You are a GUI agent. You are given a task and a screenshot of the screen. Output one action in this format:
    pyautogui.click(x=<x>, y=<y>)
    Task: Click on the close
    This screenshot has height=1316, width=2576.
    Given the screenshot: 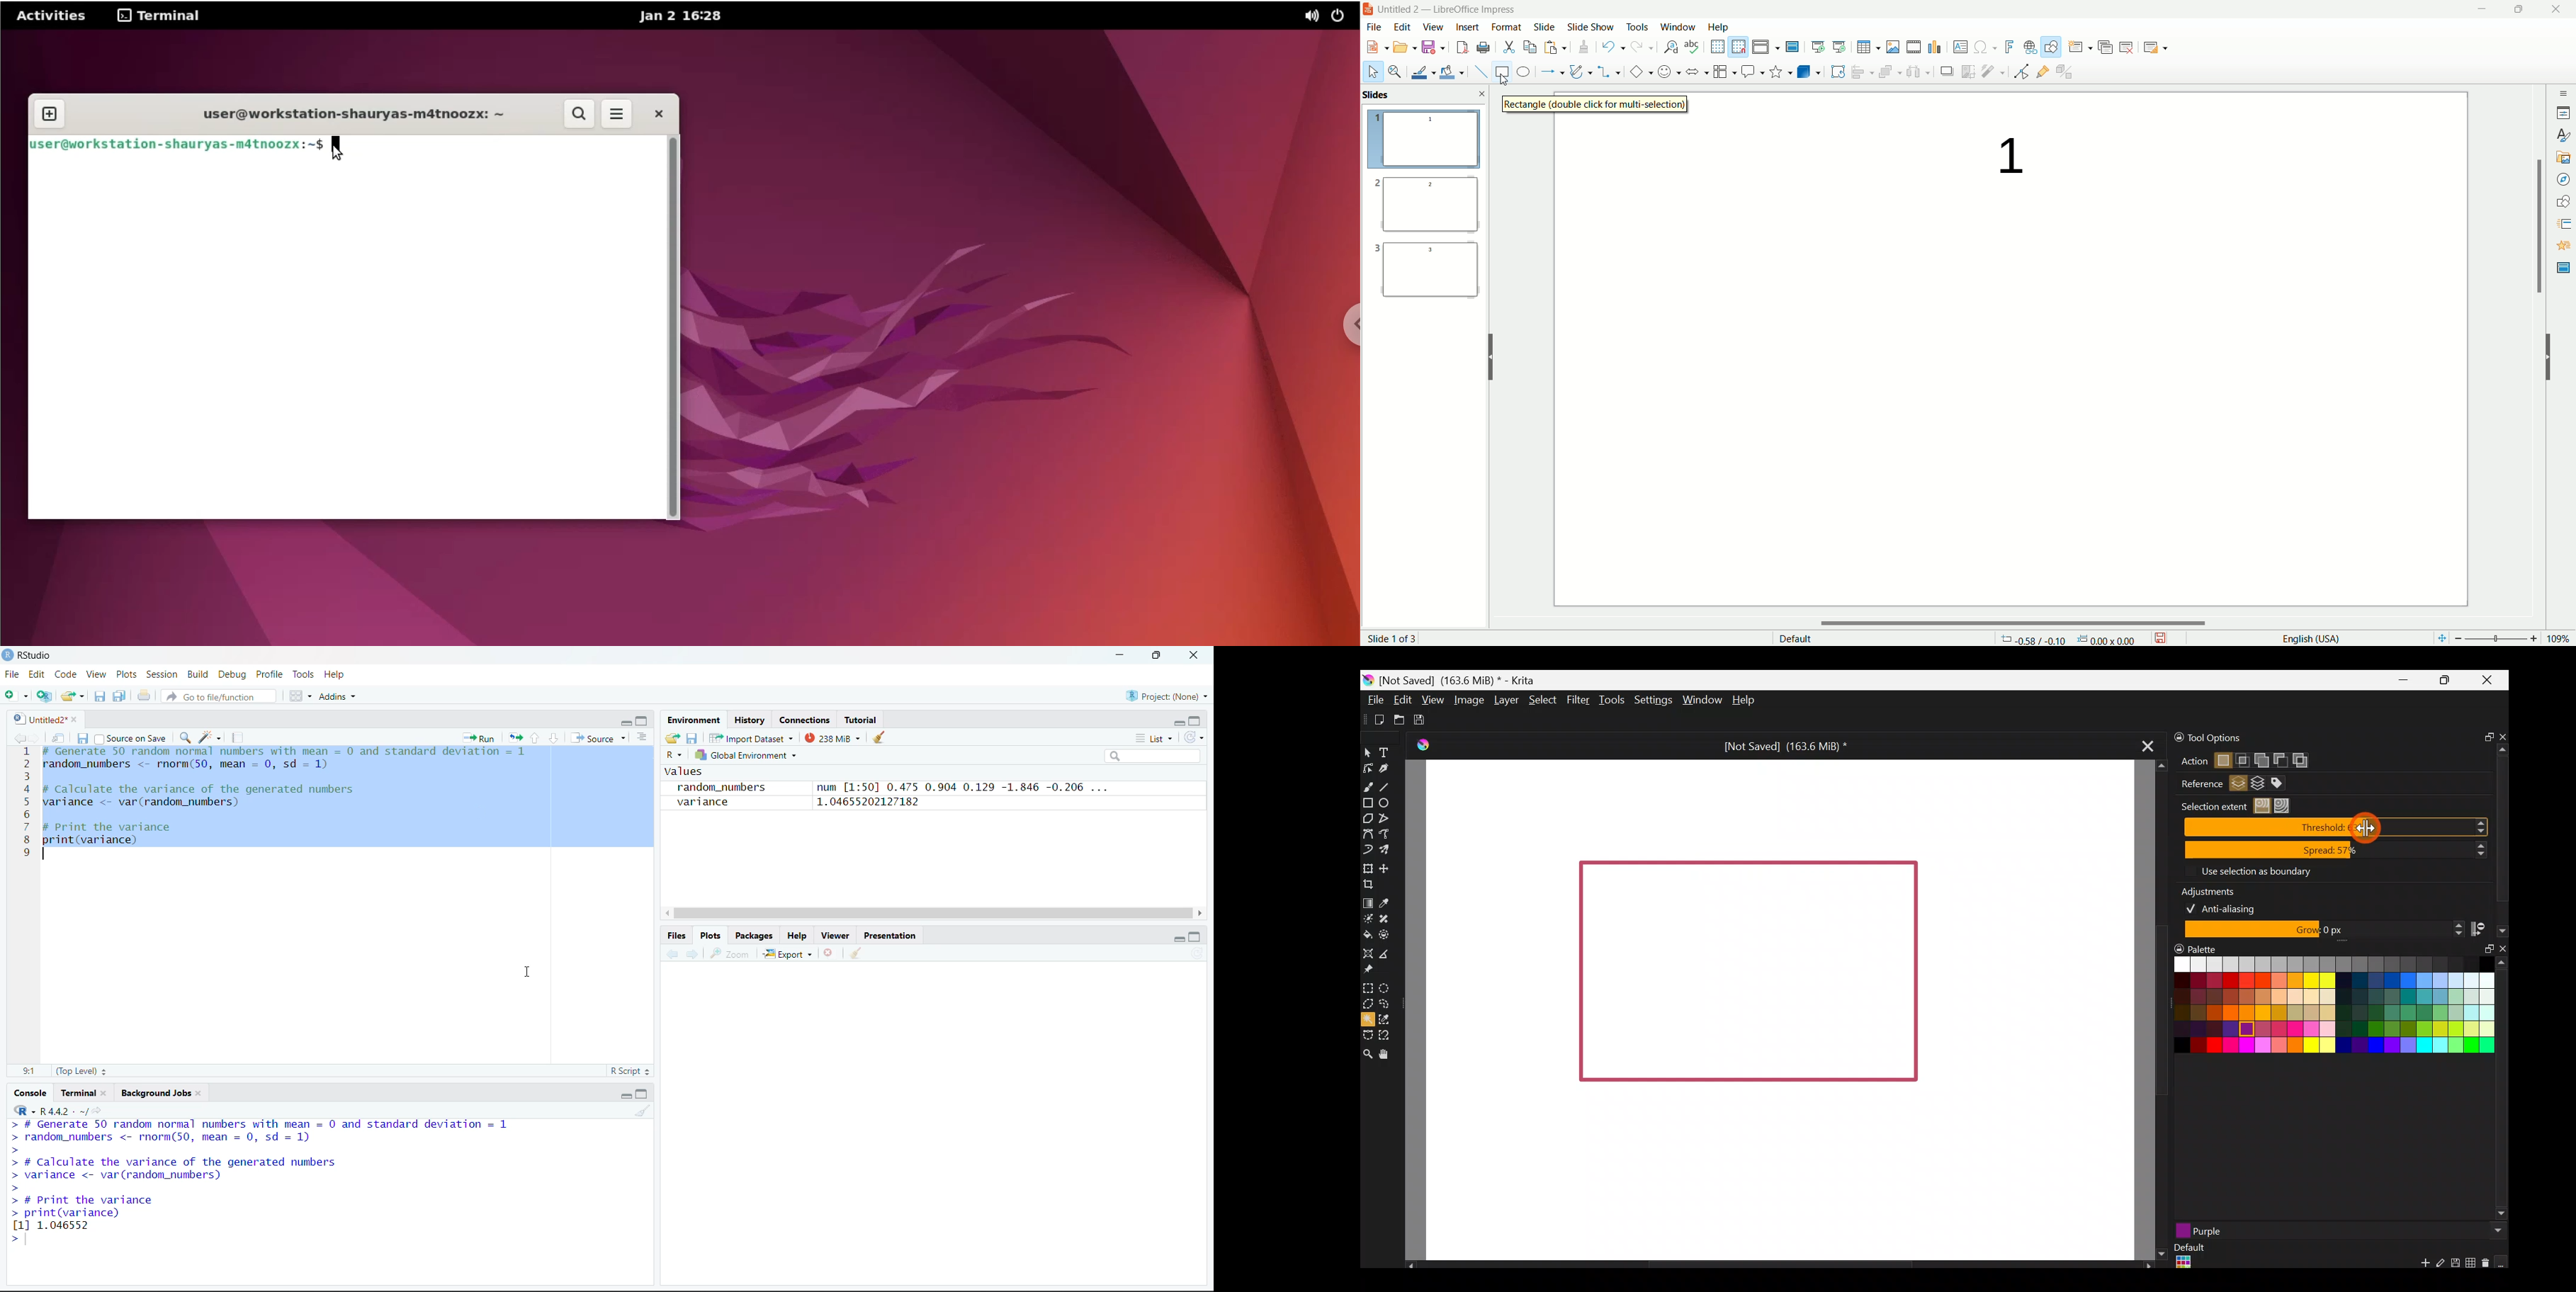 What is the action you would take?
    pyautogui.click(x=107, y=1093)
    